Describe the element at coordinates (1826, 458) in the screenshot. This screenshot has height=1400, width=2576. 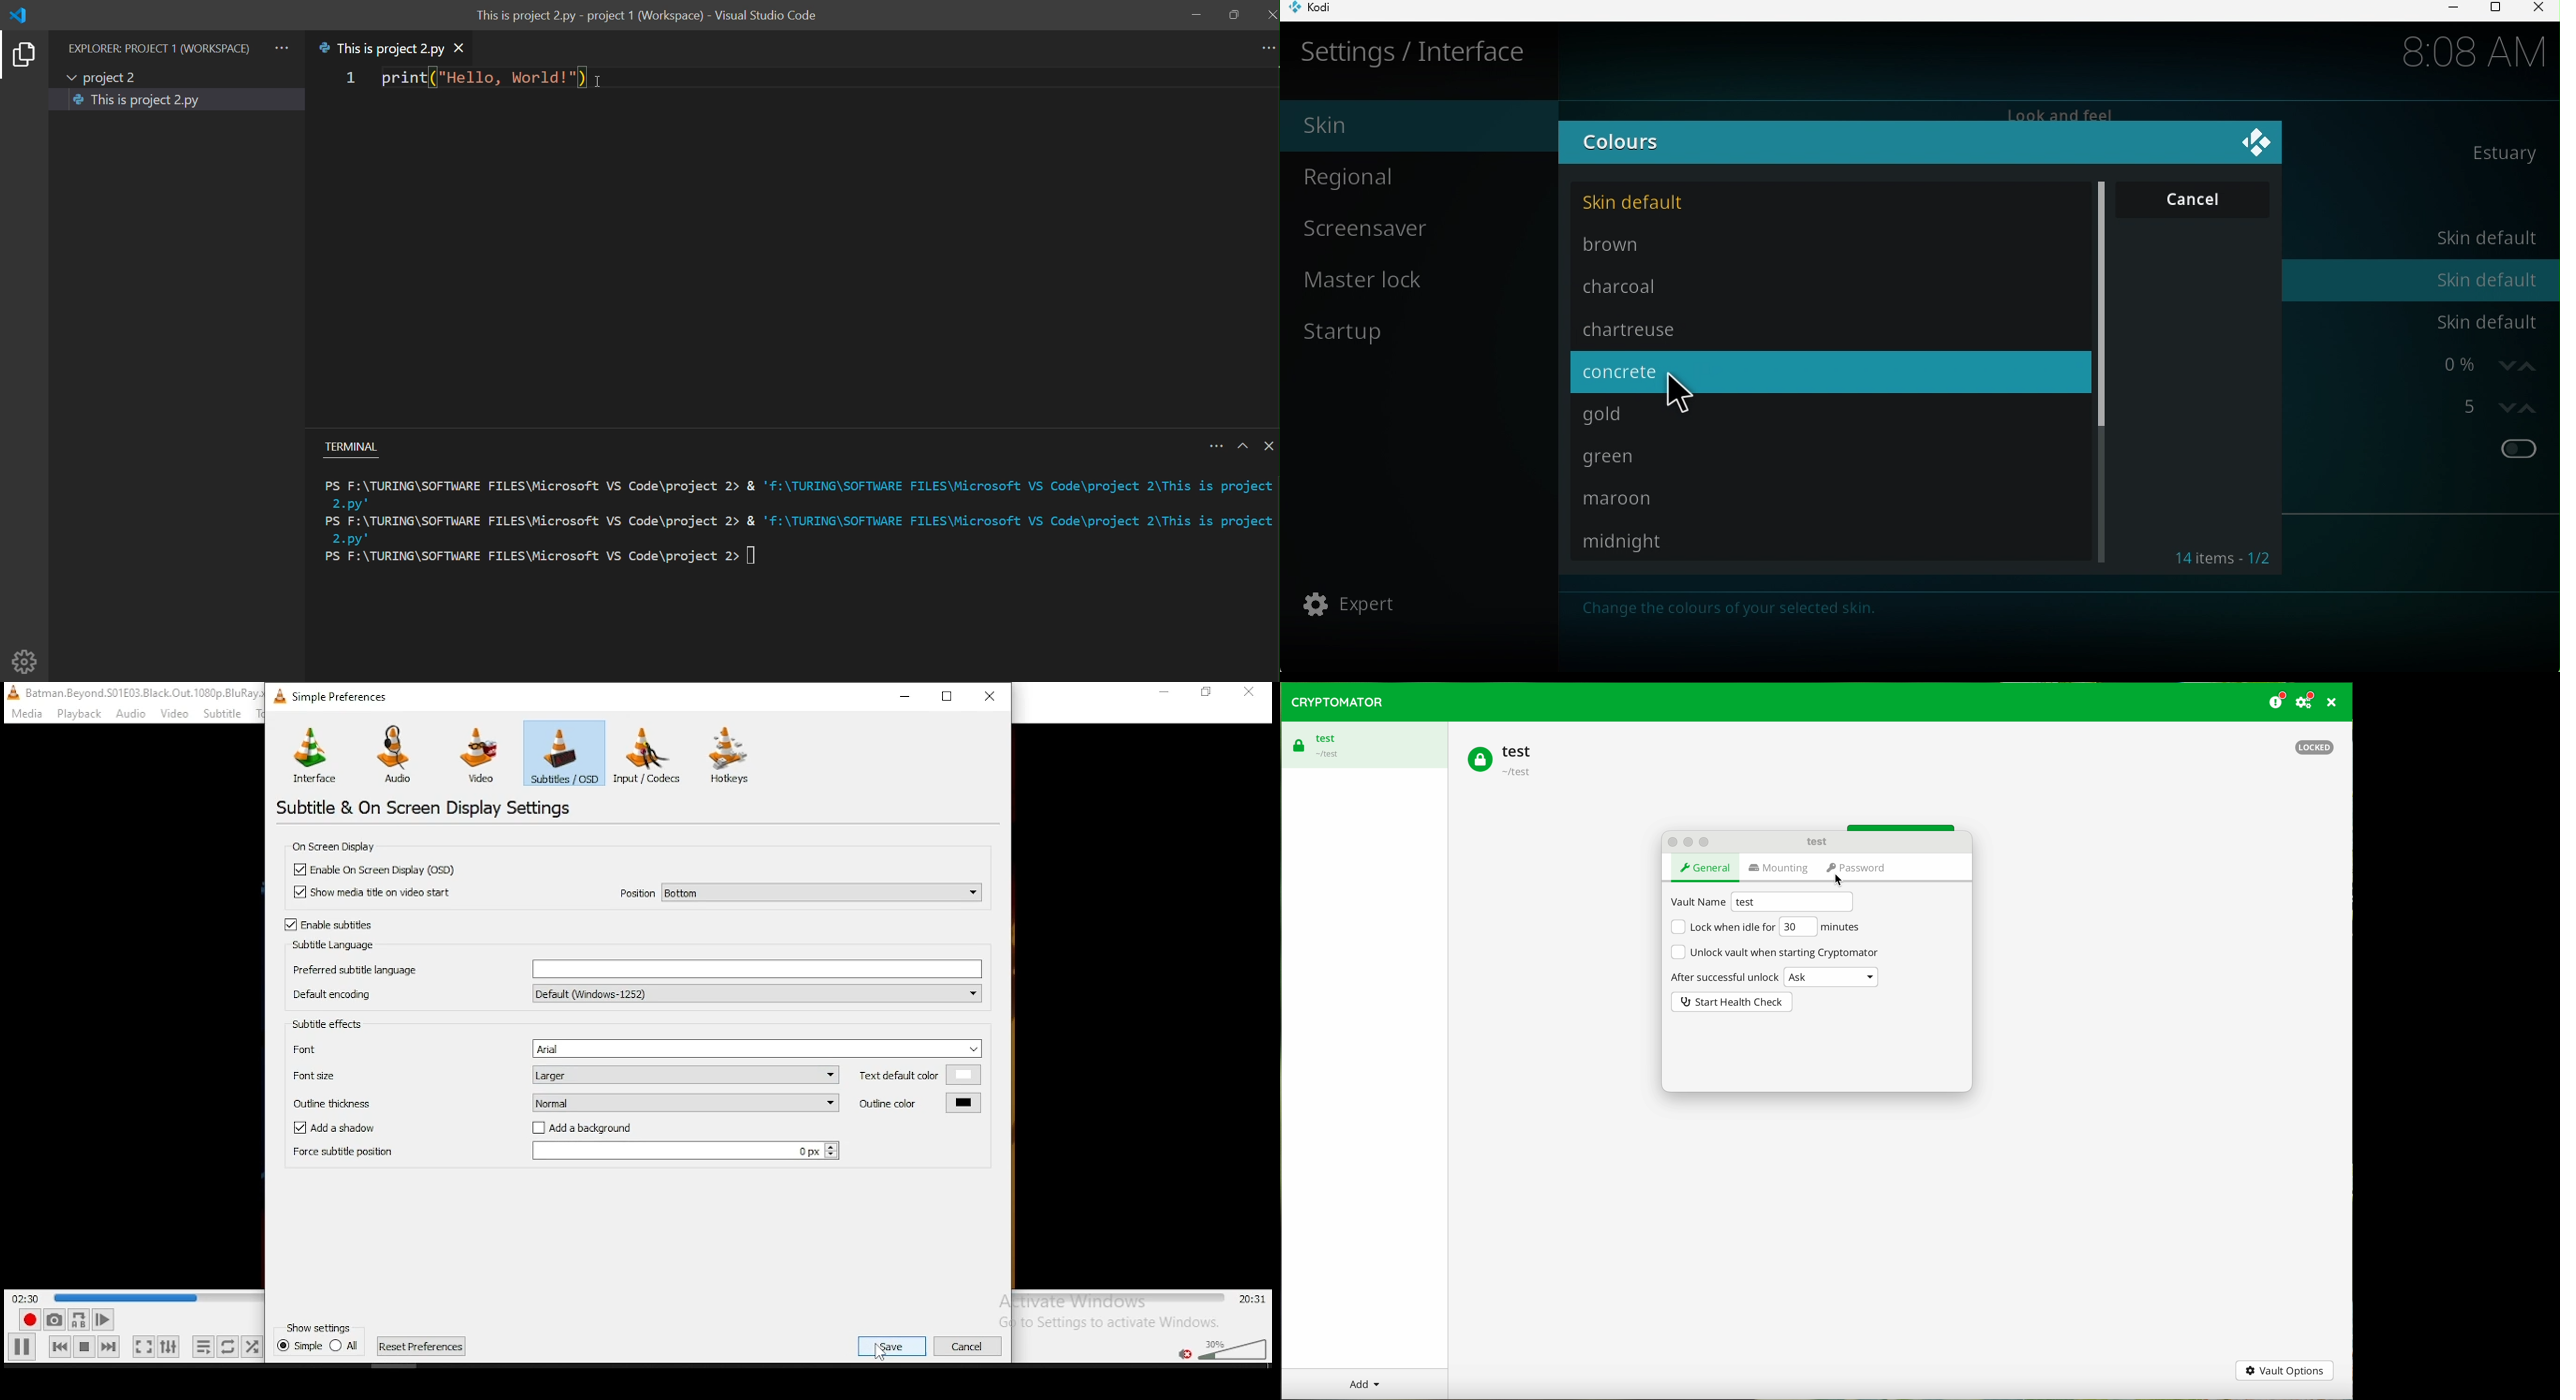
I see `Green` at that location.